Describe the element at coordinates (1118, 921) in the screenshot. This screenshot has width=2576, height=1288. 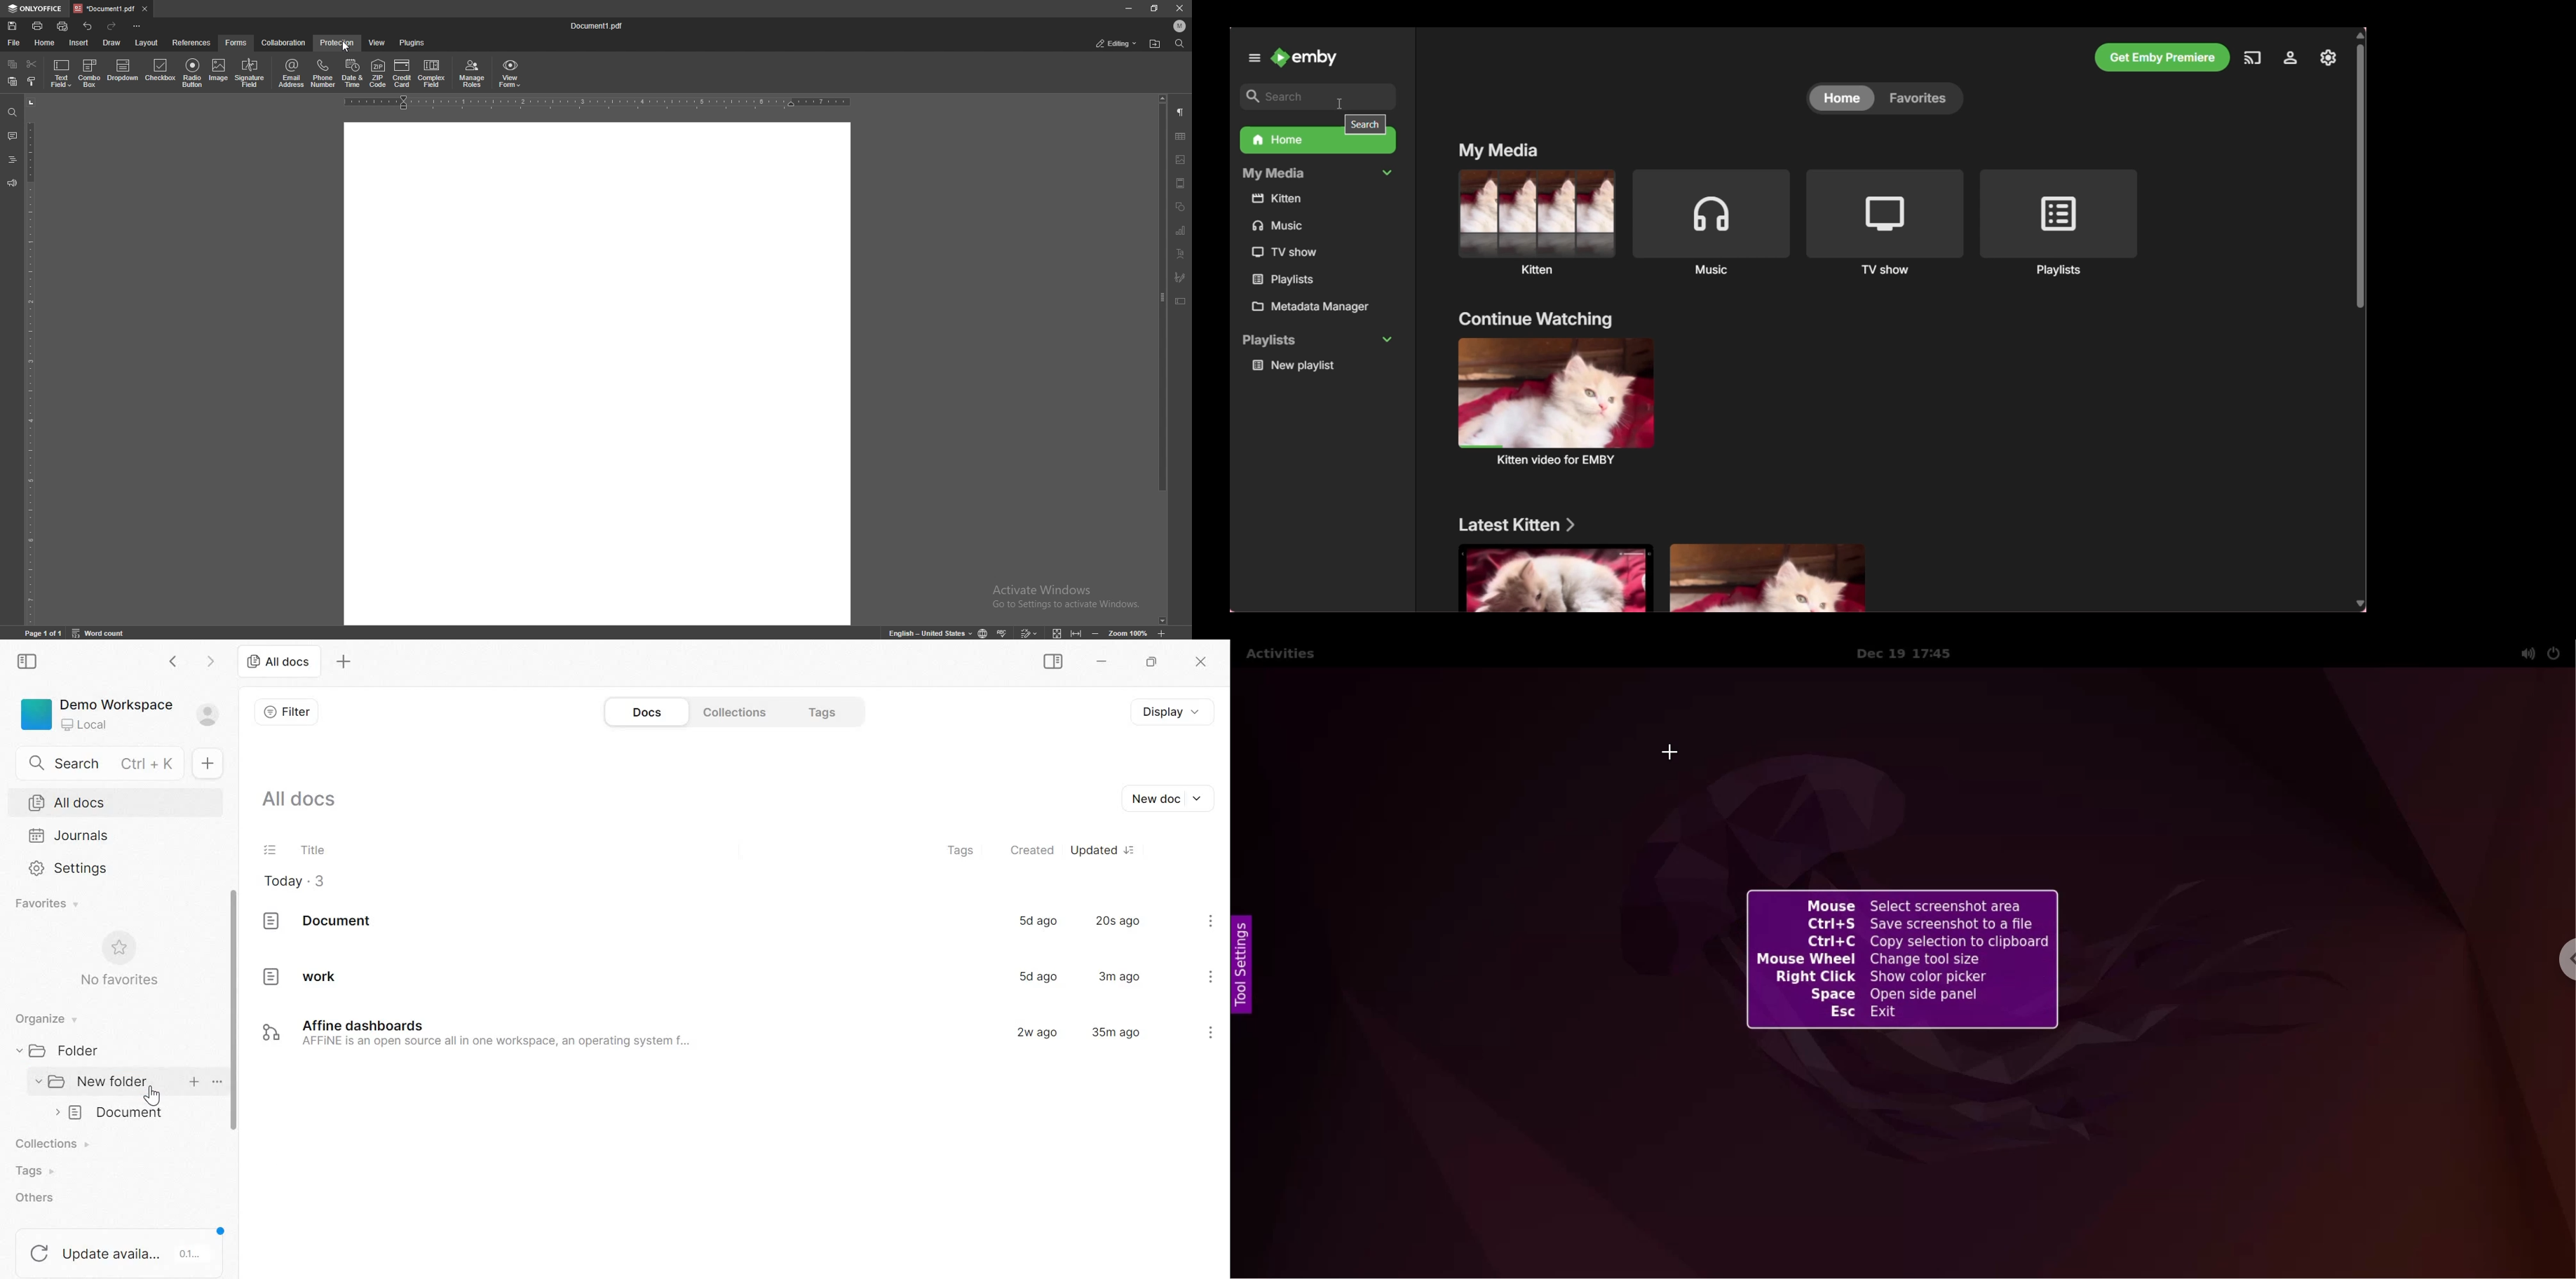
I see `20s ago` at that location.